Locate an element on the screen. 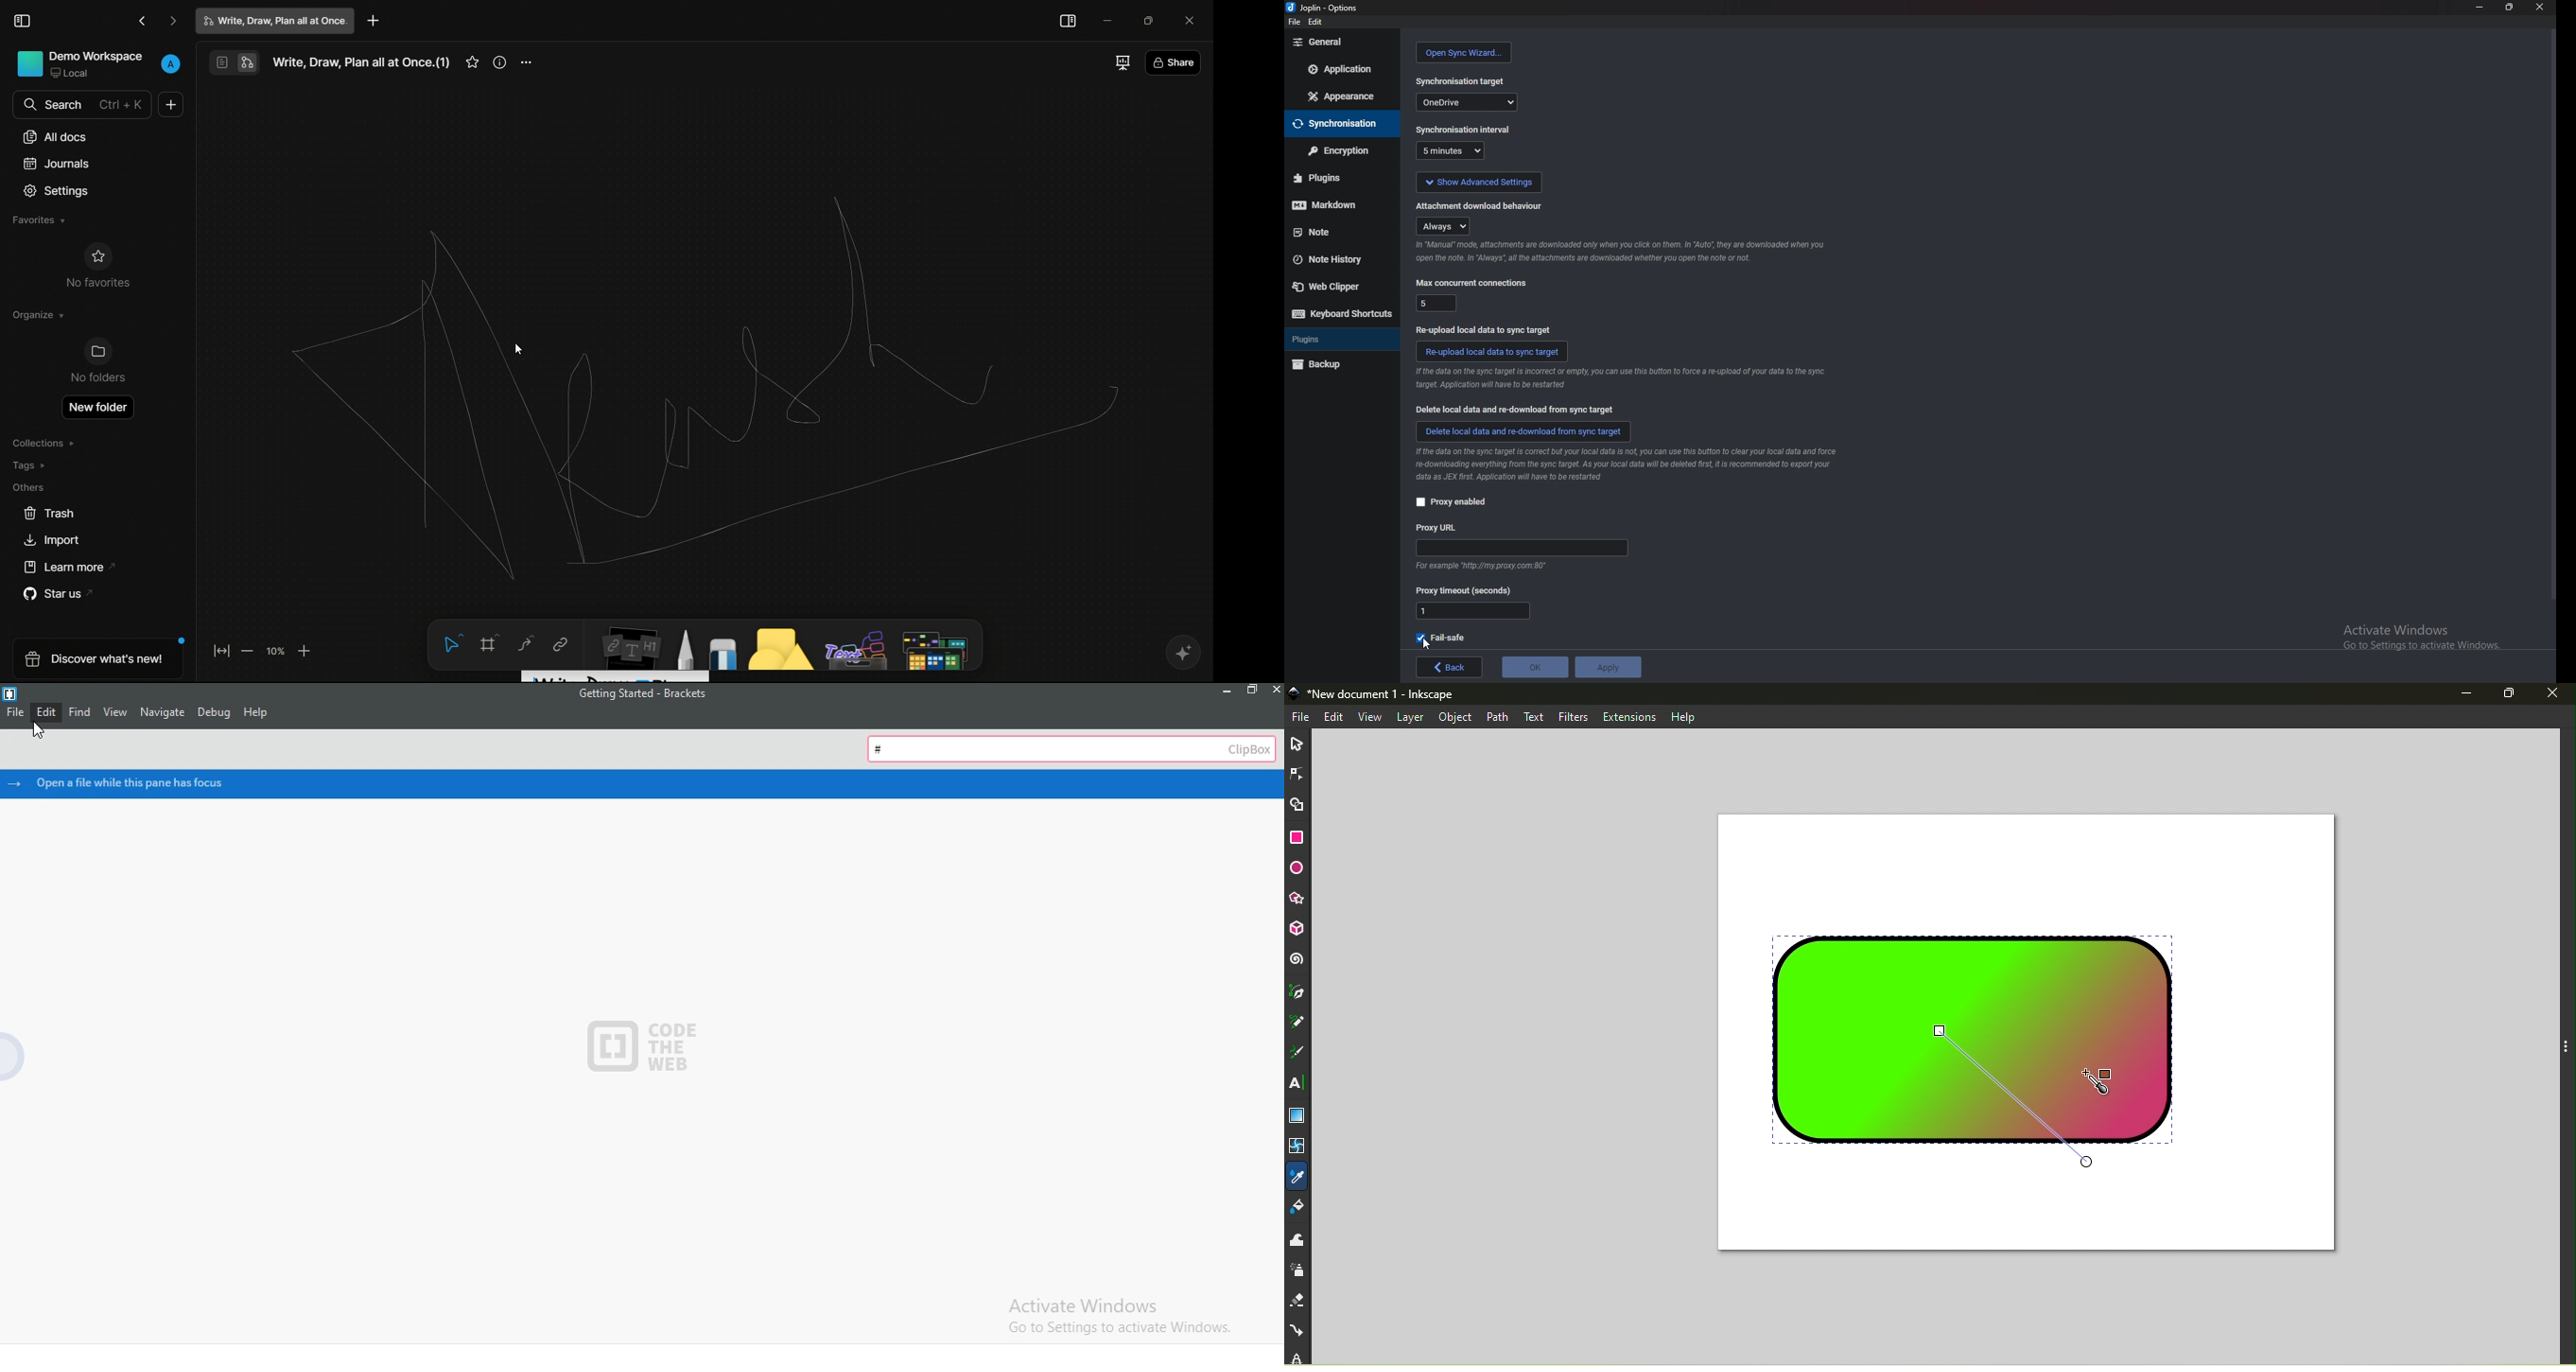  scroll bar is located at coordinates (2552, 318).